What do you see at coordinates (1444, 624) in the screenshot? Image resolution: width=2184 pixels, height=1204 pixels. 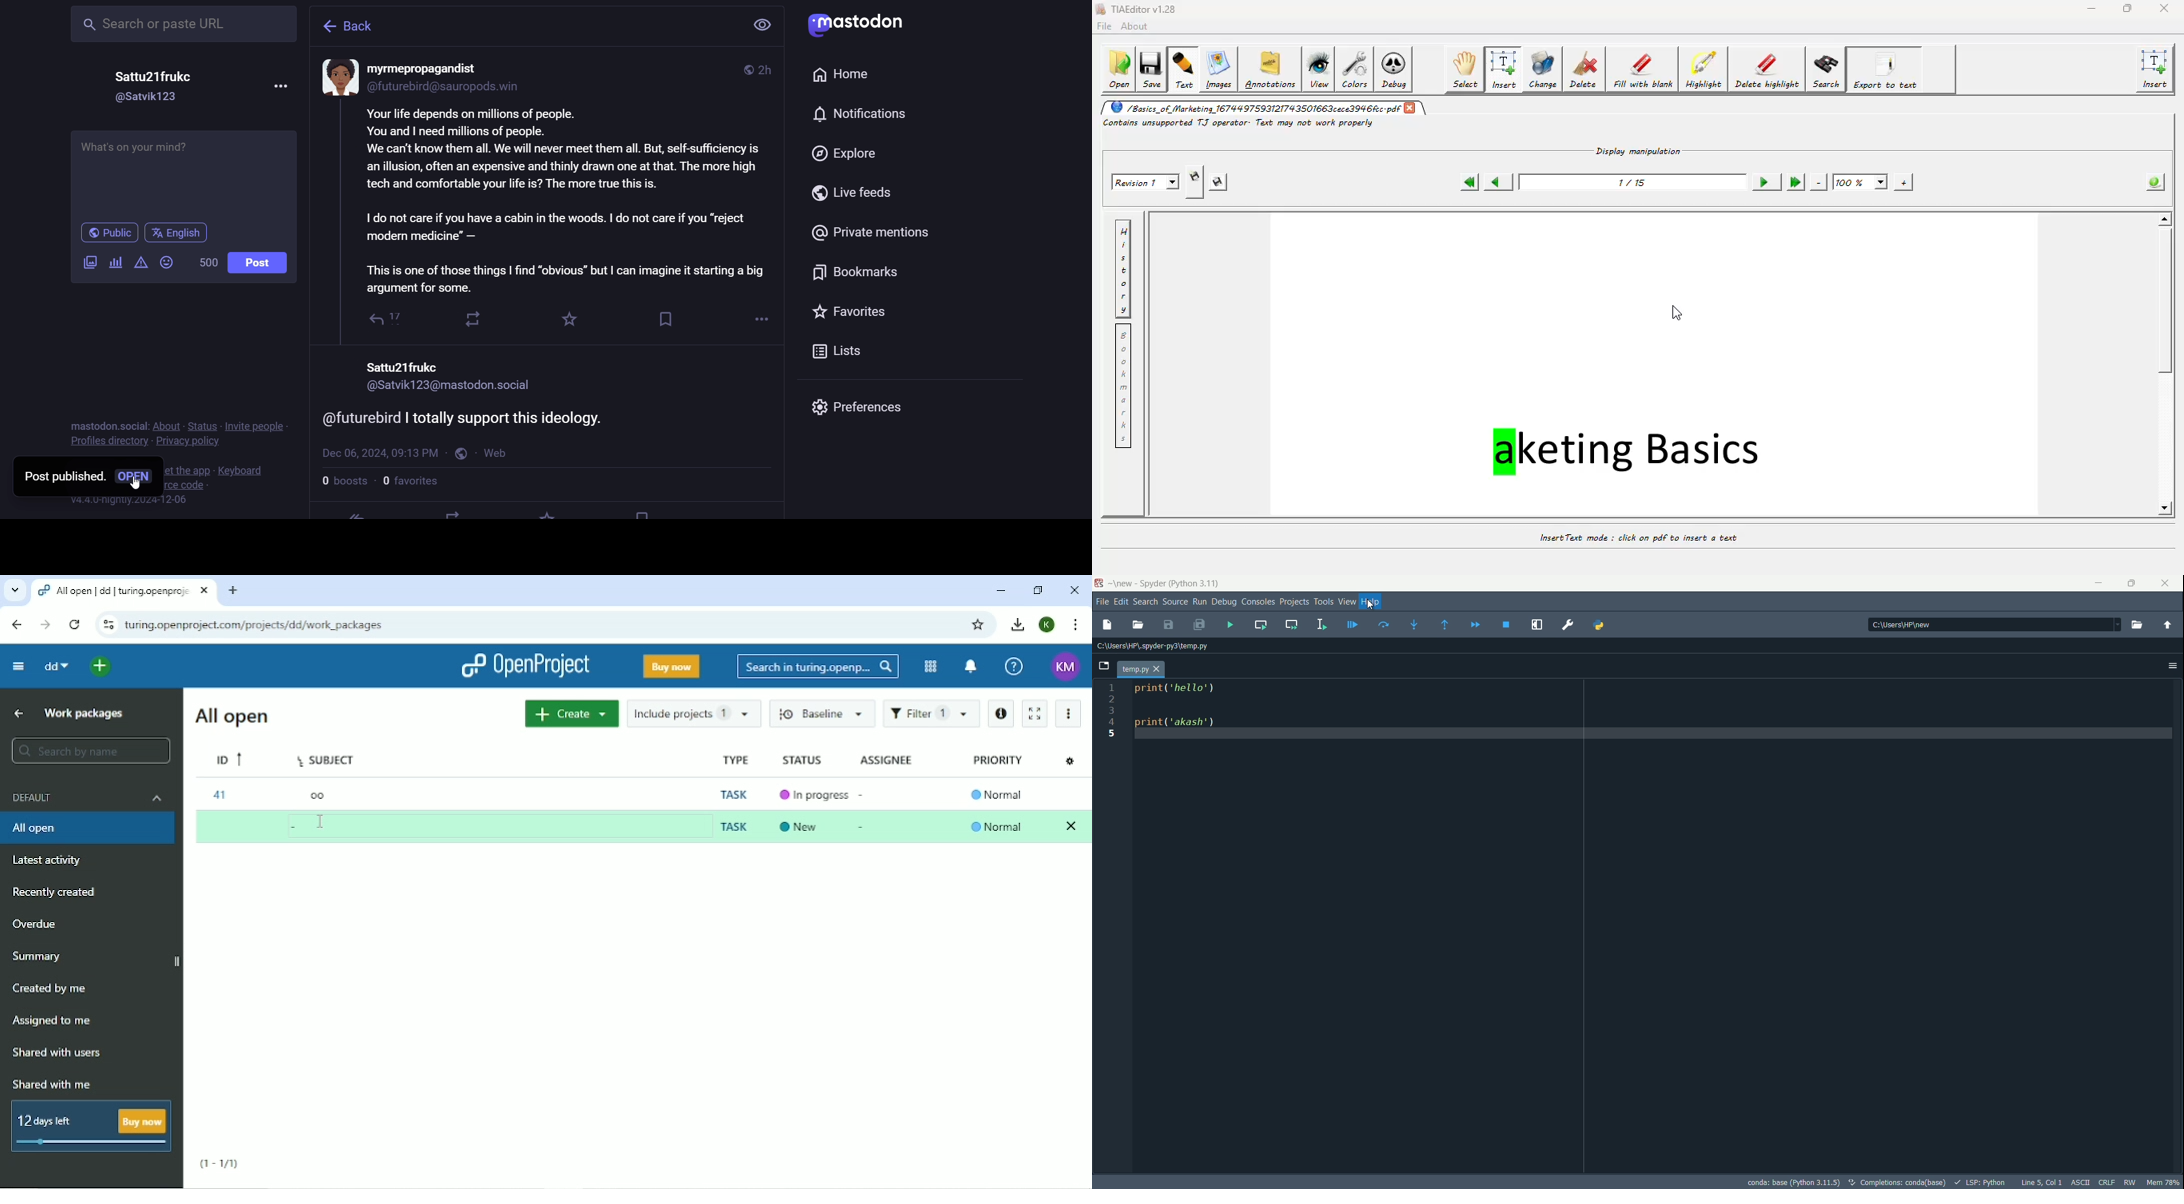 I see `execute until funtion or method returns` at bounding box center [1444, 624].